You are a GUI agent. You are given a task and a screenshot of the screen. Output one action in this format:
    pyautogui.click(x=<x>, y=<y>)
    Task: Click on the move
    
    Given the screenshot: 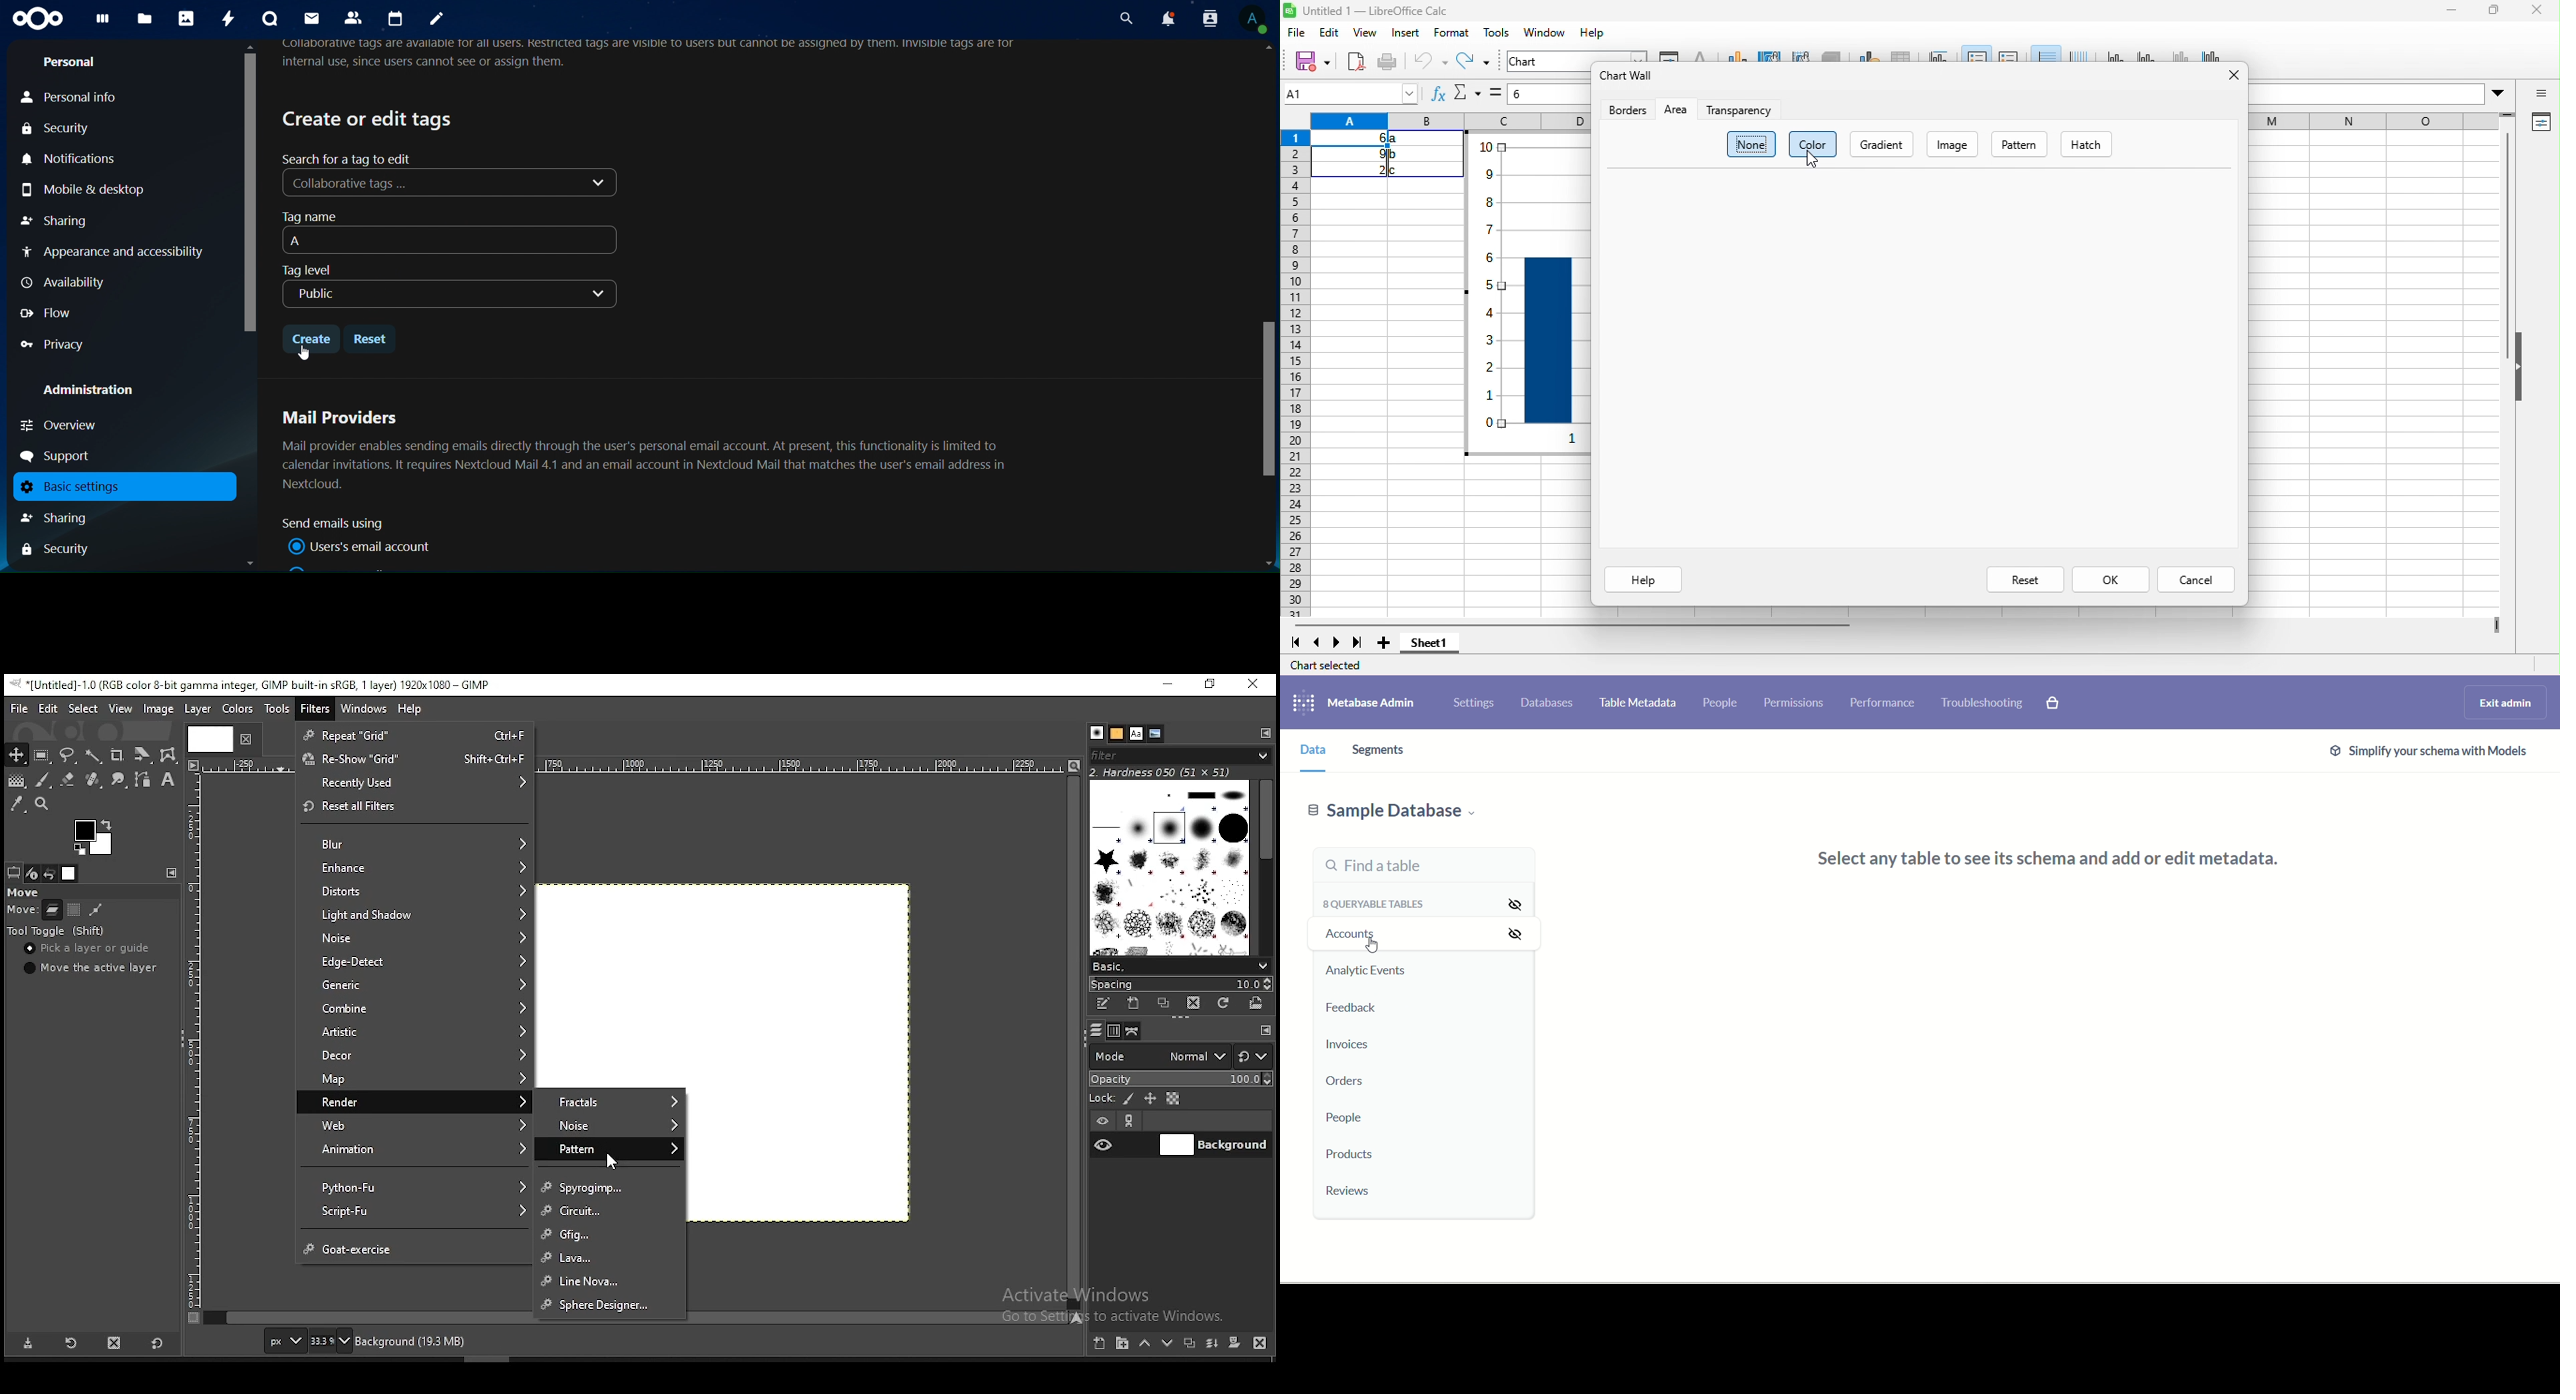 What is the action you would take?
    pyautogui.click(x=23, y=891)
    